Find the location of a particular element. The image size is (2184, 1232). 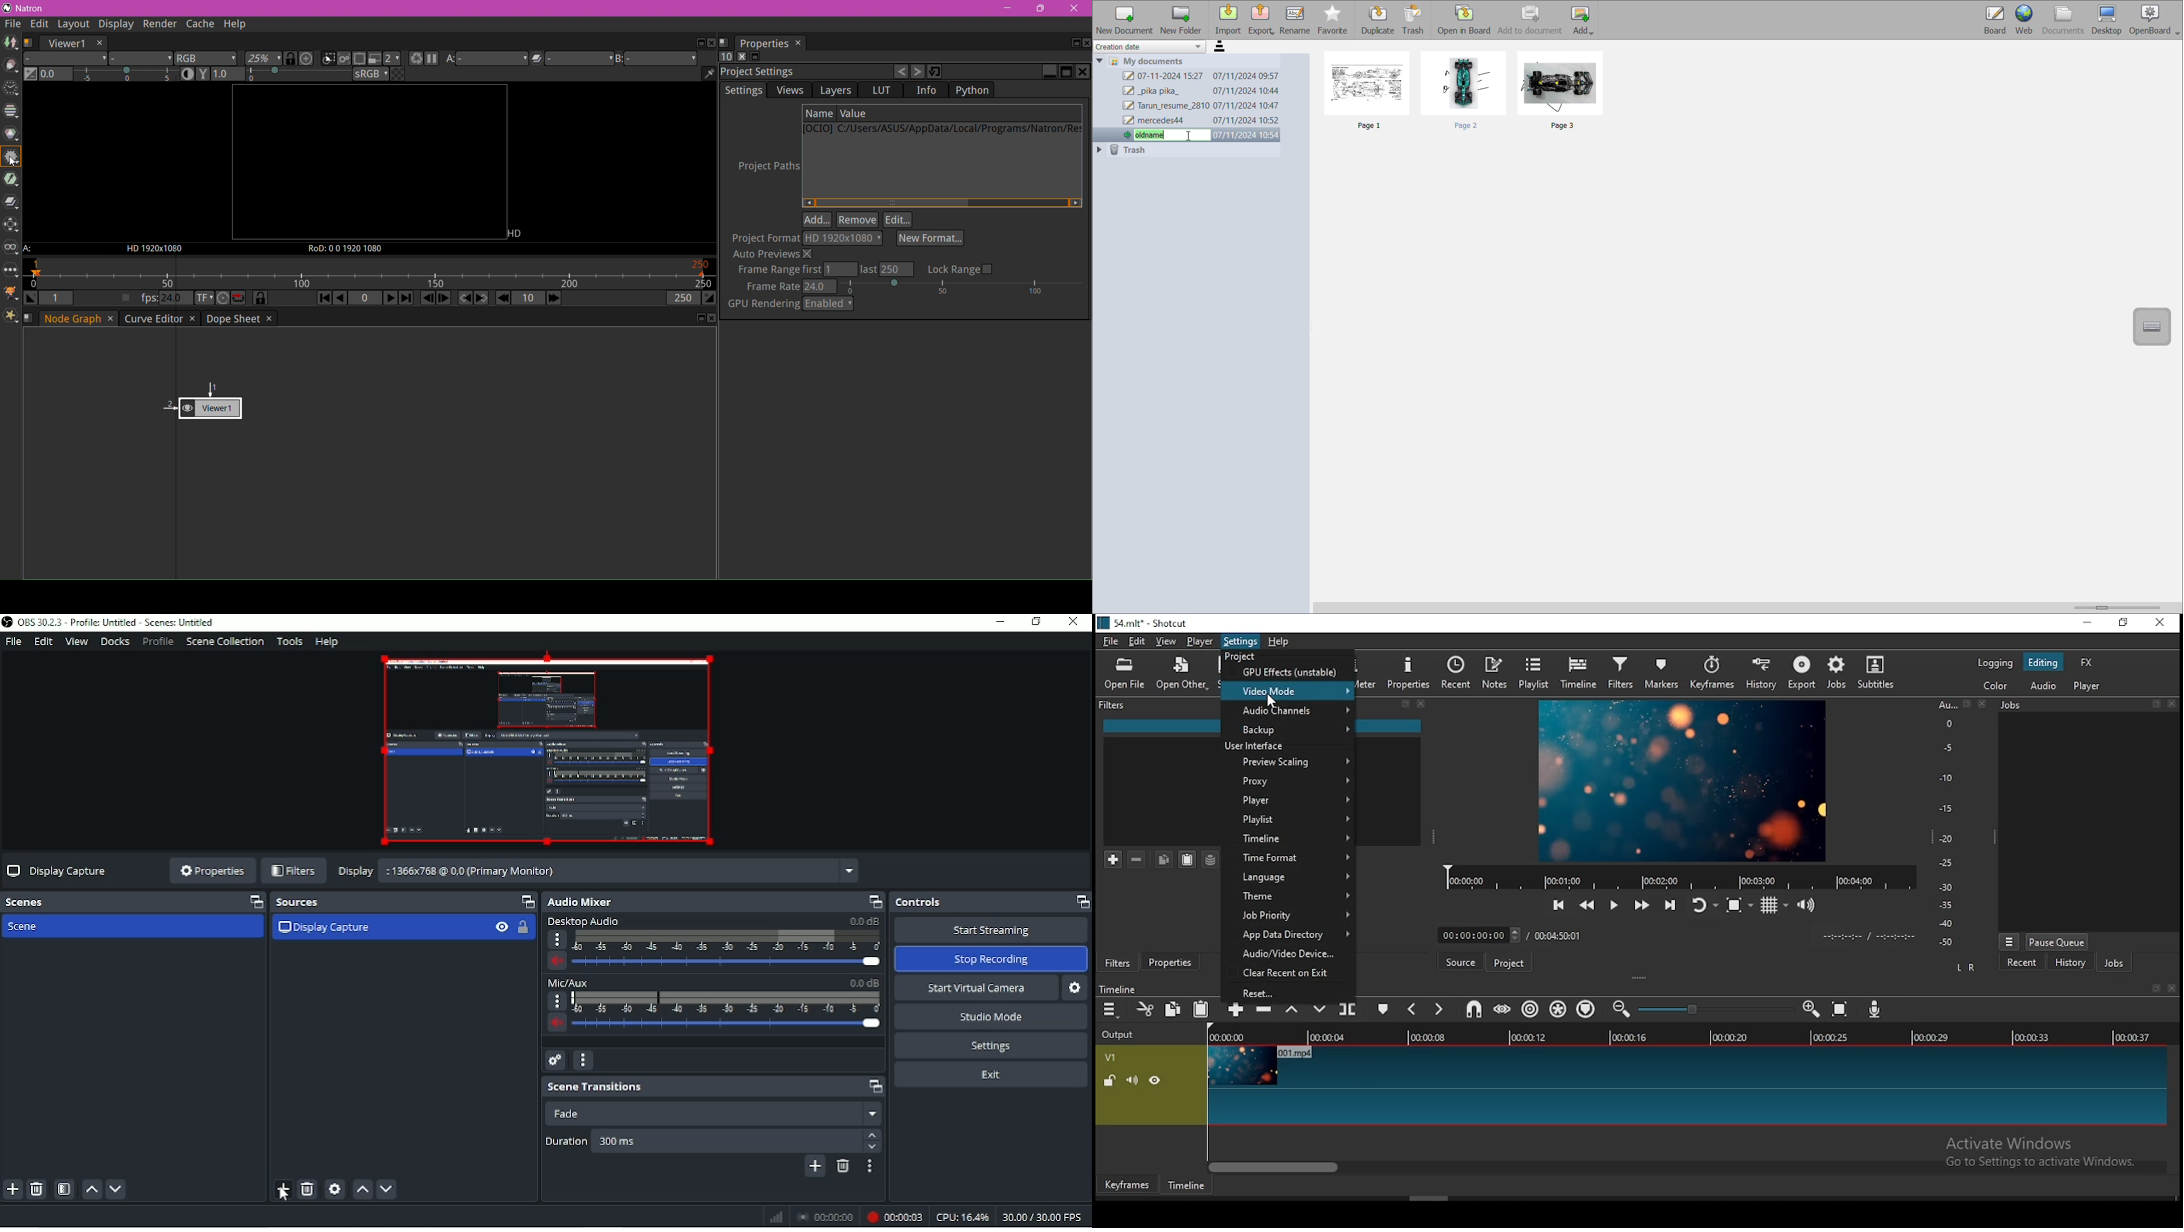

Start streaming is located at coordinates (991, 928).